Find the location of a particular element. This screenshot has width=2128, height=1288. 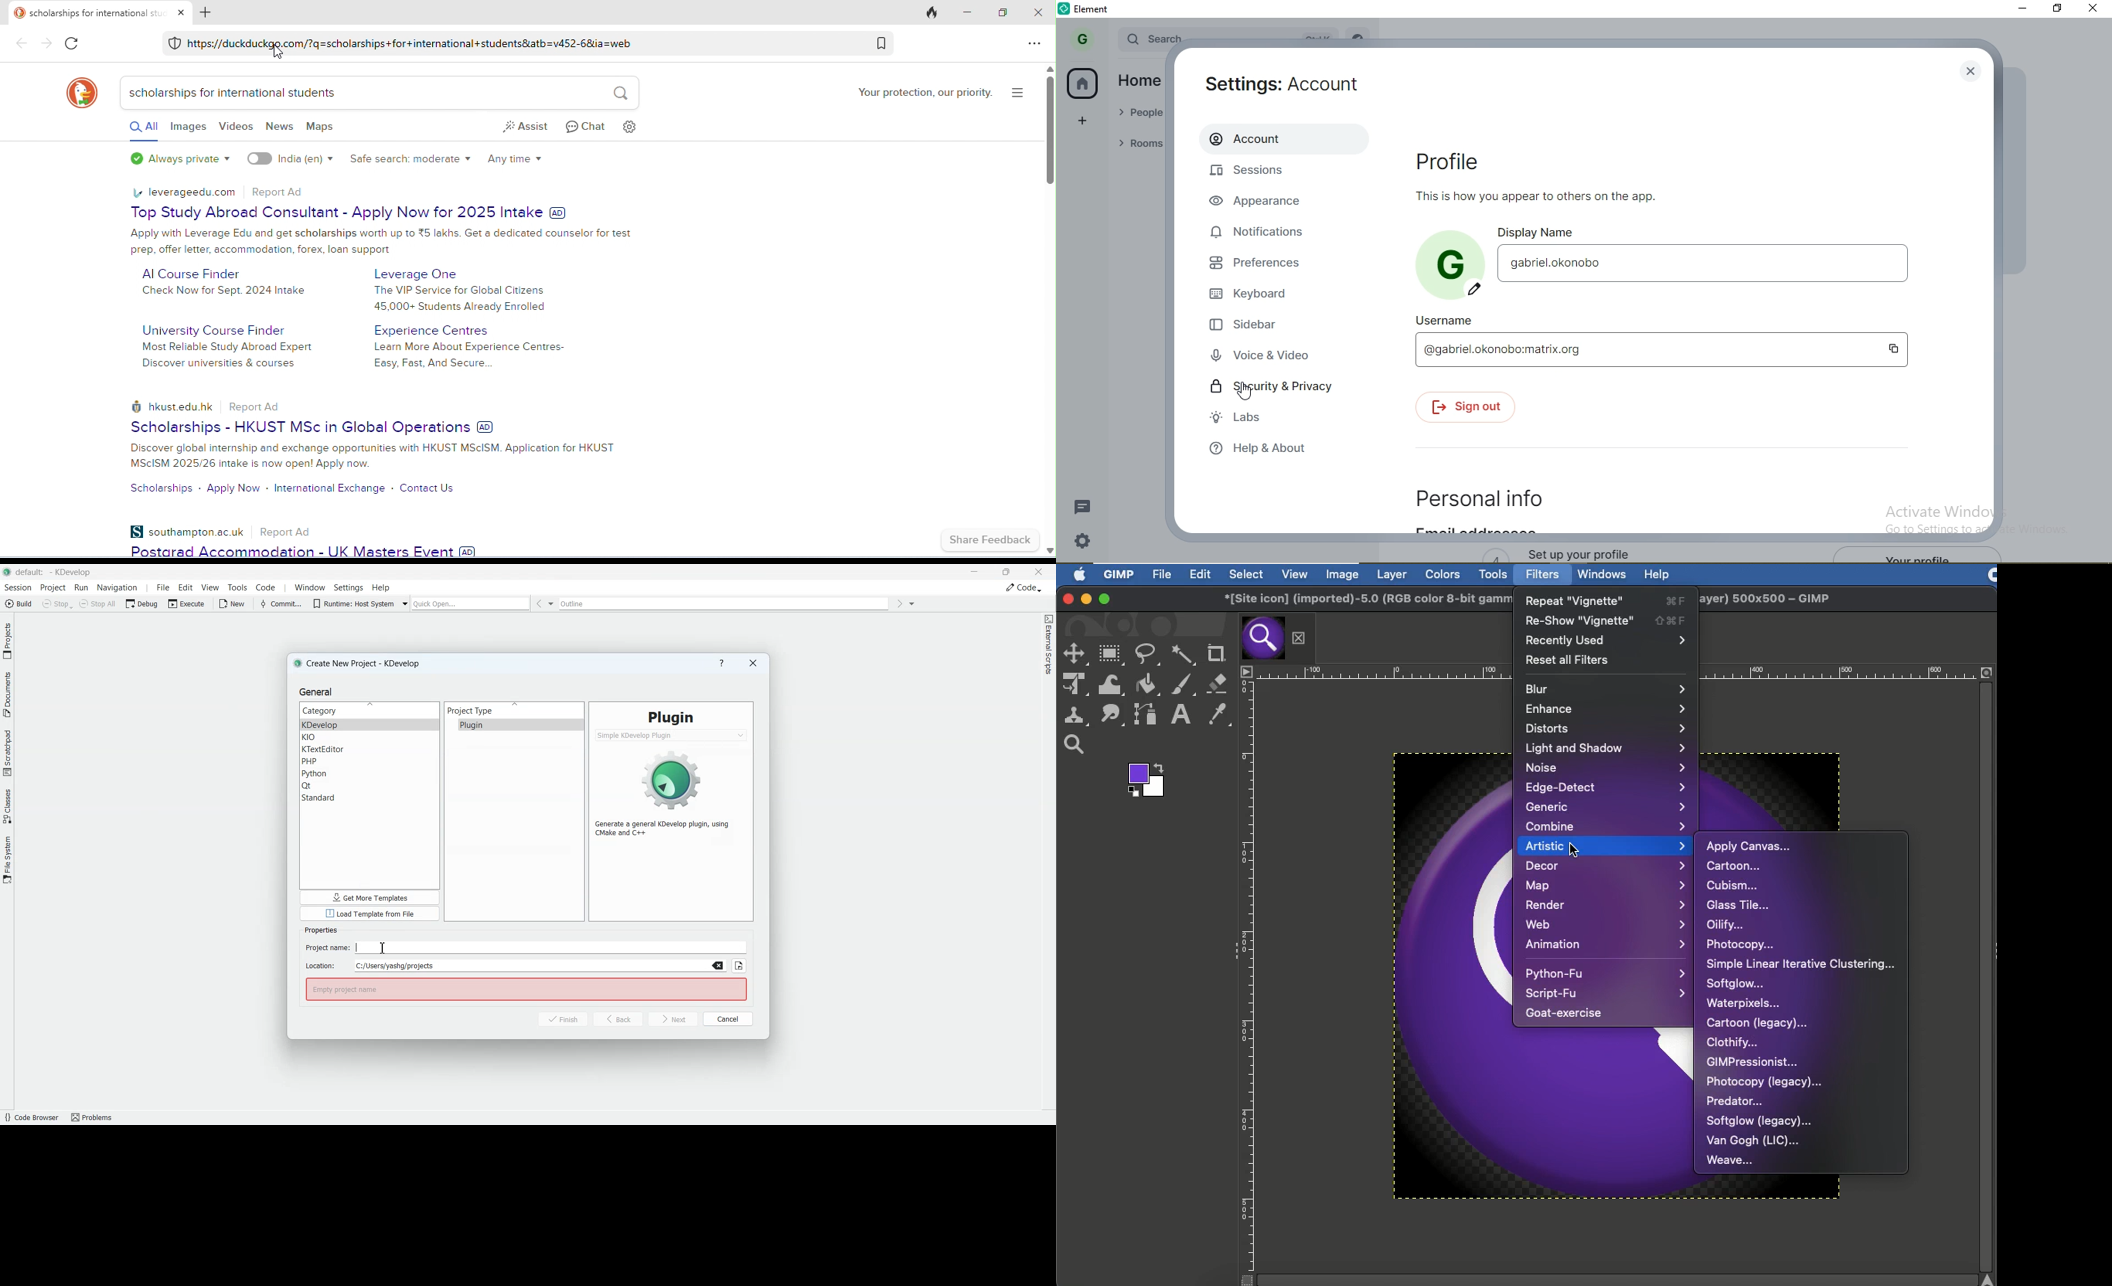

Cubism is located at coordinates (1733, 885).